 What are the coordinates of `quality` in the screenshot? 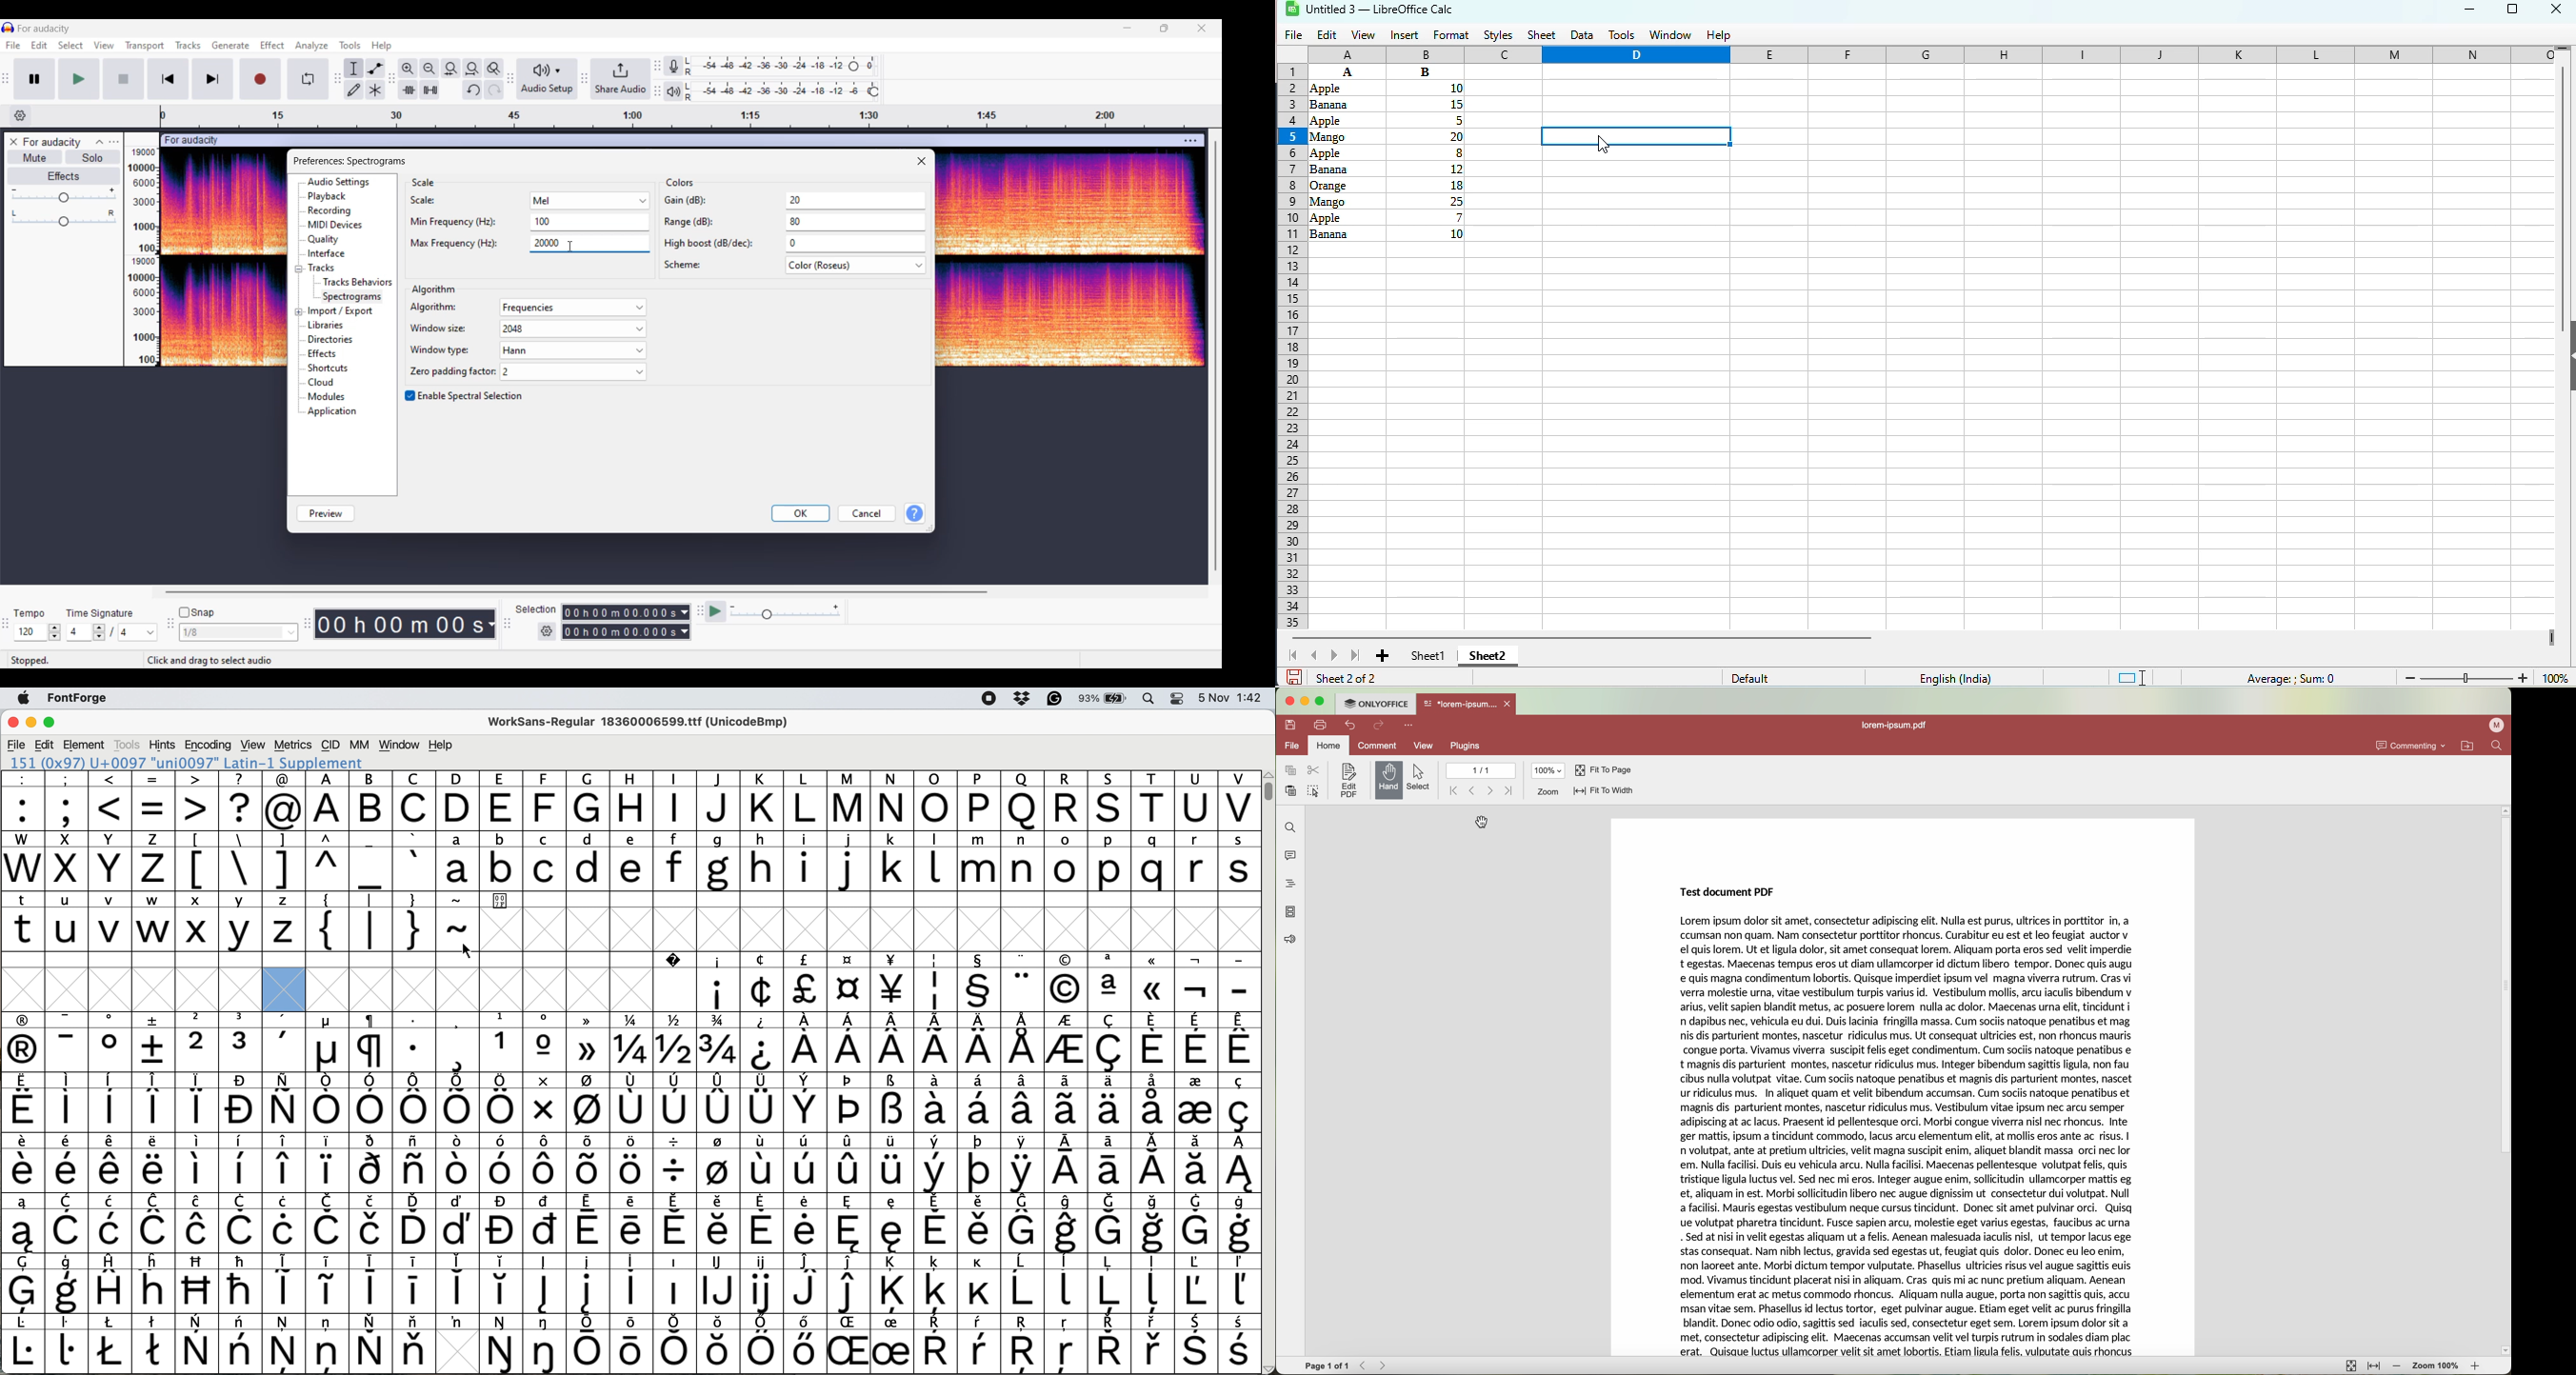 It's located at (326, 240).